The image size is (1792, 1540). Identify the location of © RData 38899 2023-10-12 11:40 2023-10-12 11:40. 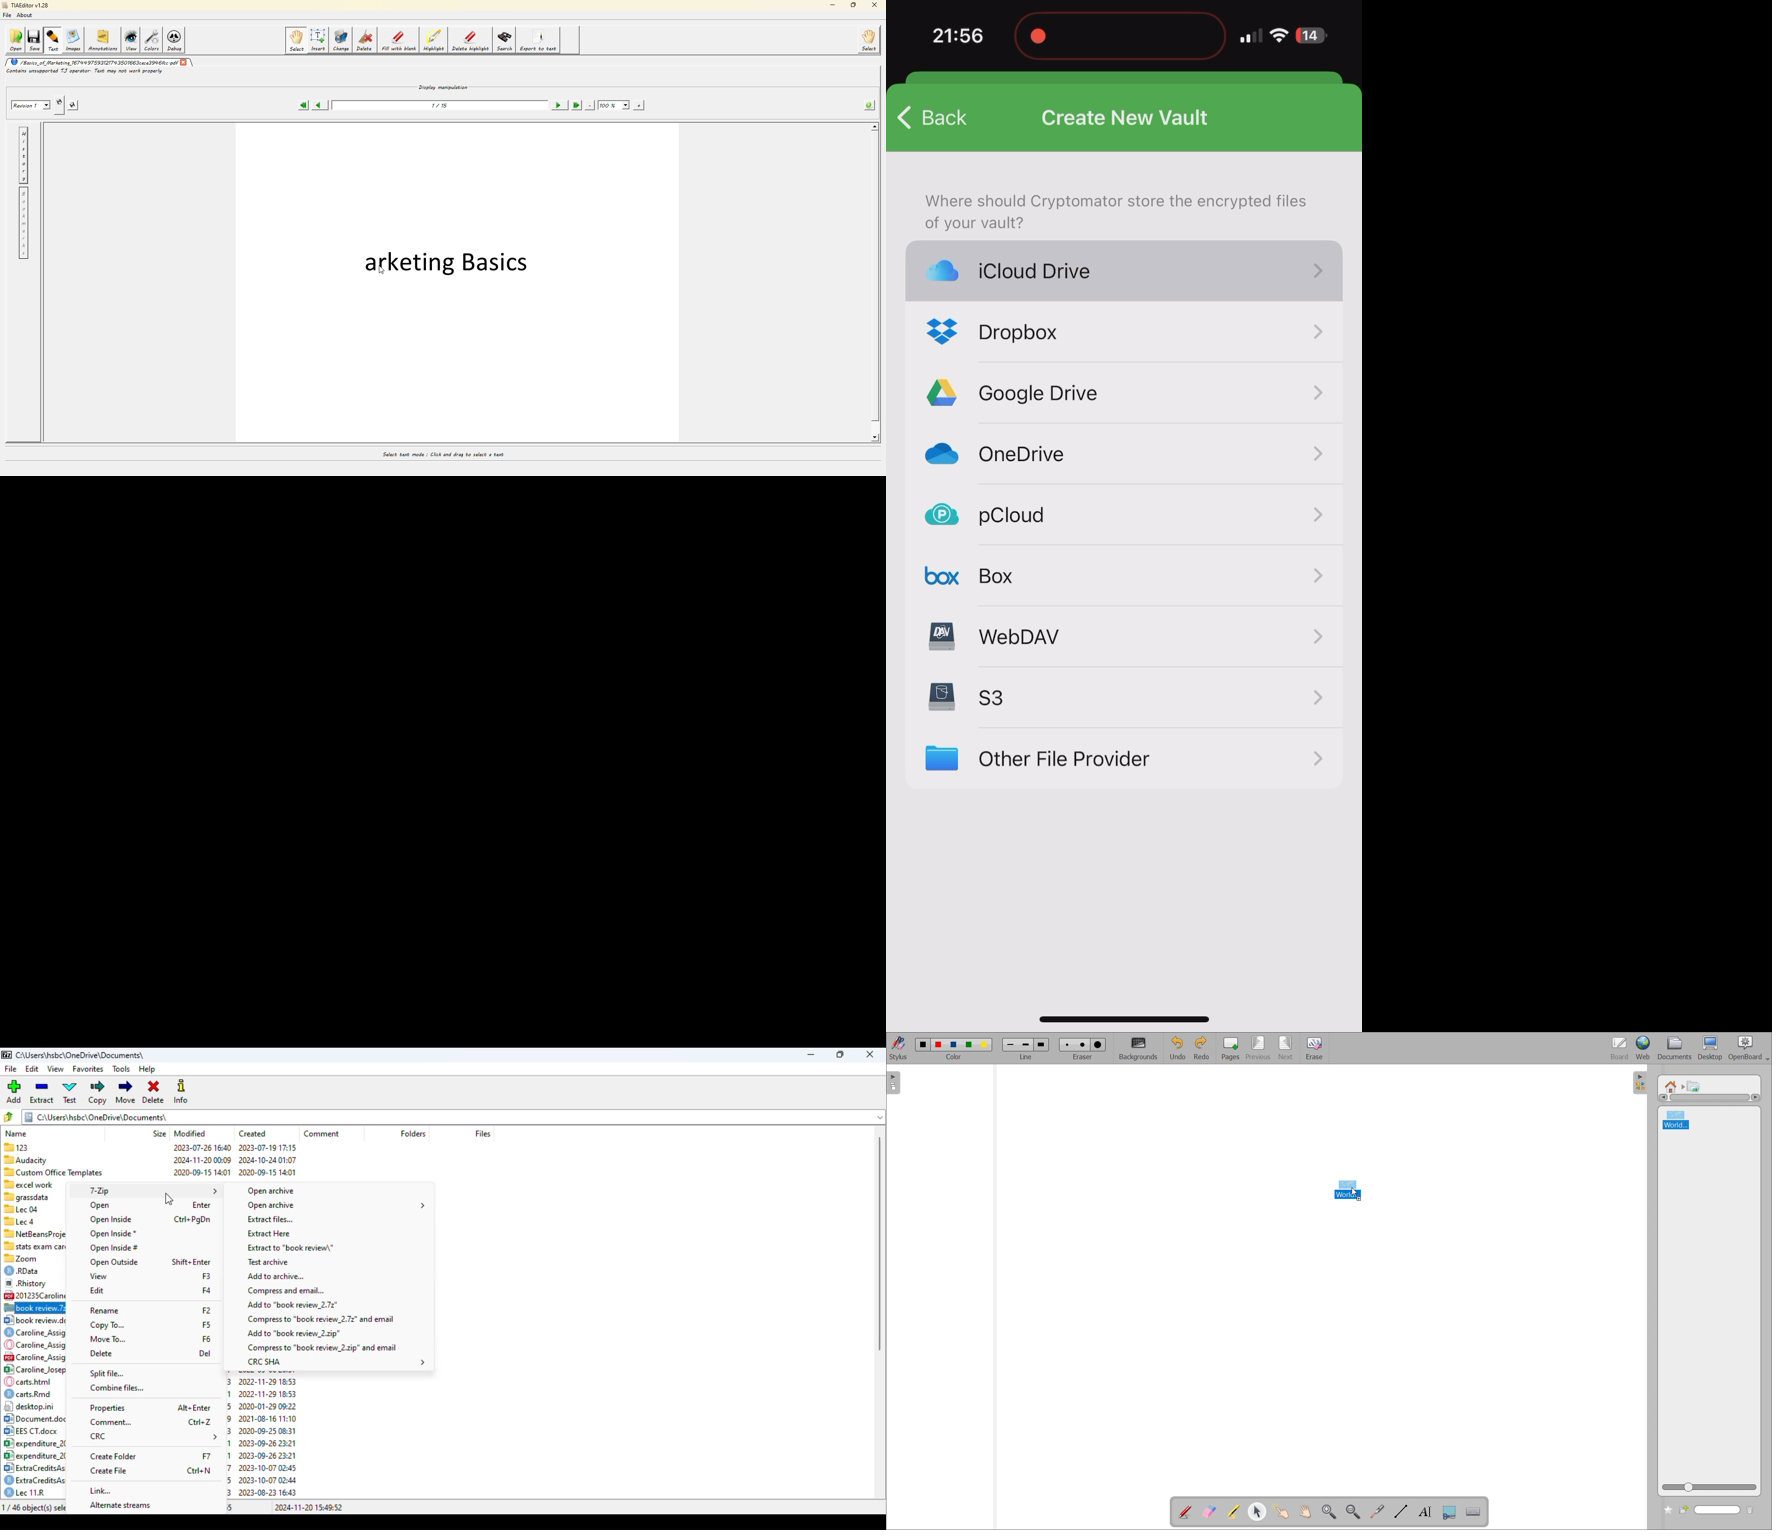
(32, 1270).